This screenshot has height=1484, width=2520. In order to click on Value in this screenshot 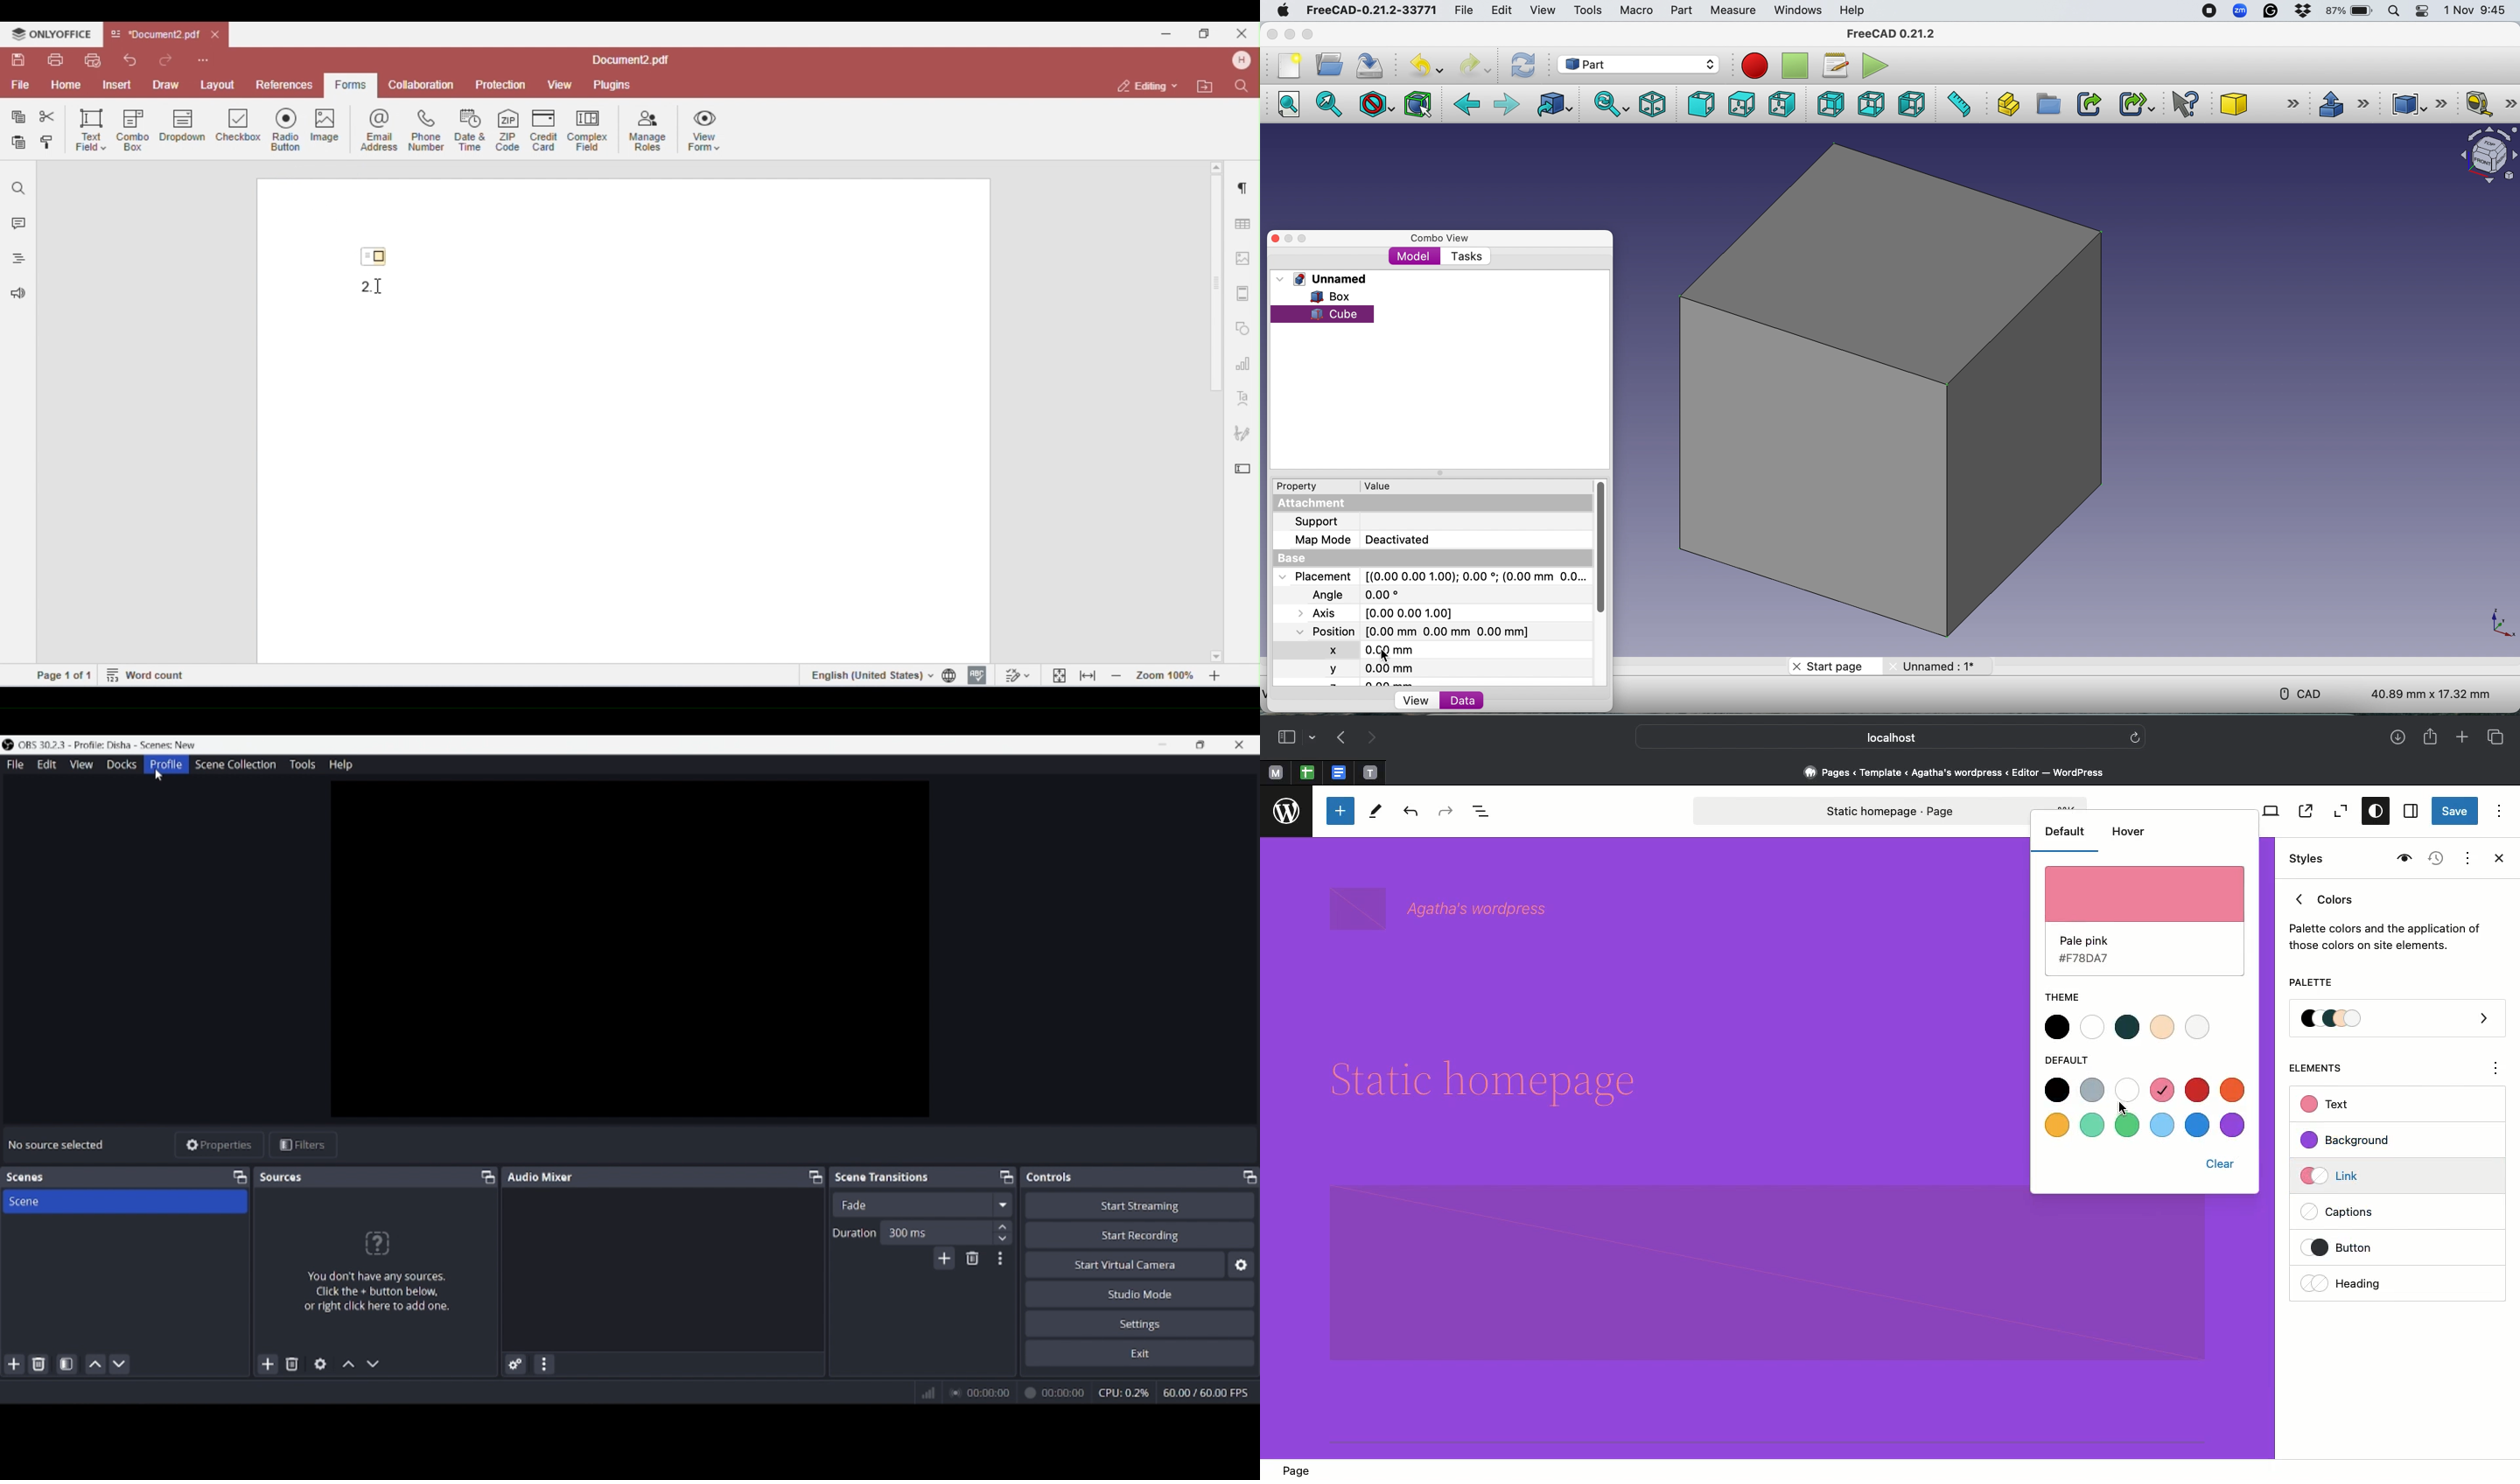, I will do `click(1381, 485)`.